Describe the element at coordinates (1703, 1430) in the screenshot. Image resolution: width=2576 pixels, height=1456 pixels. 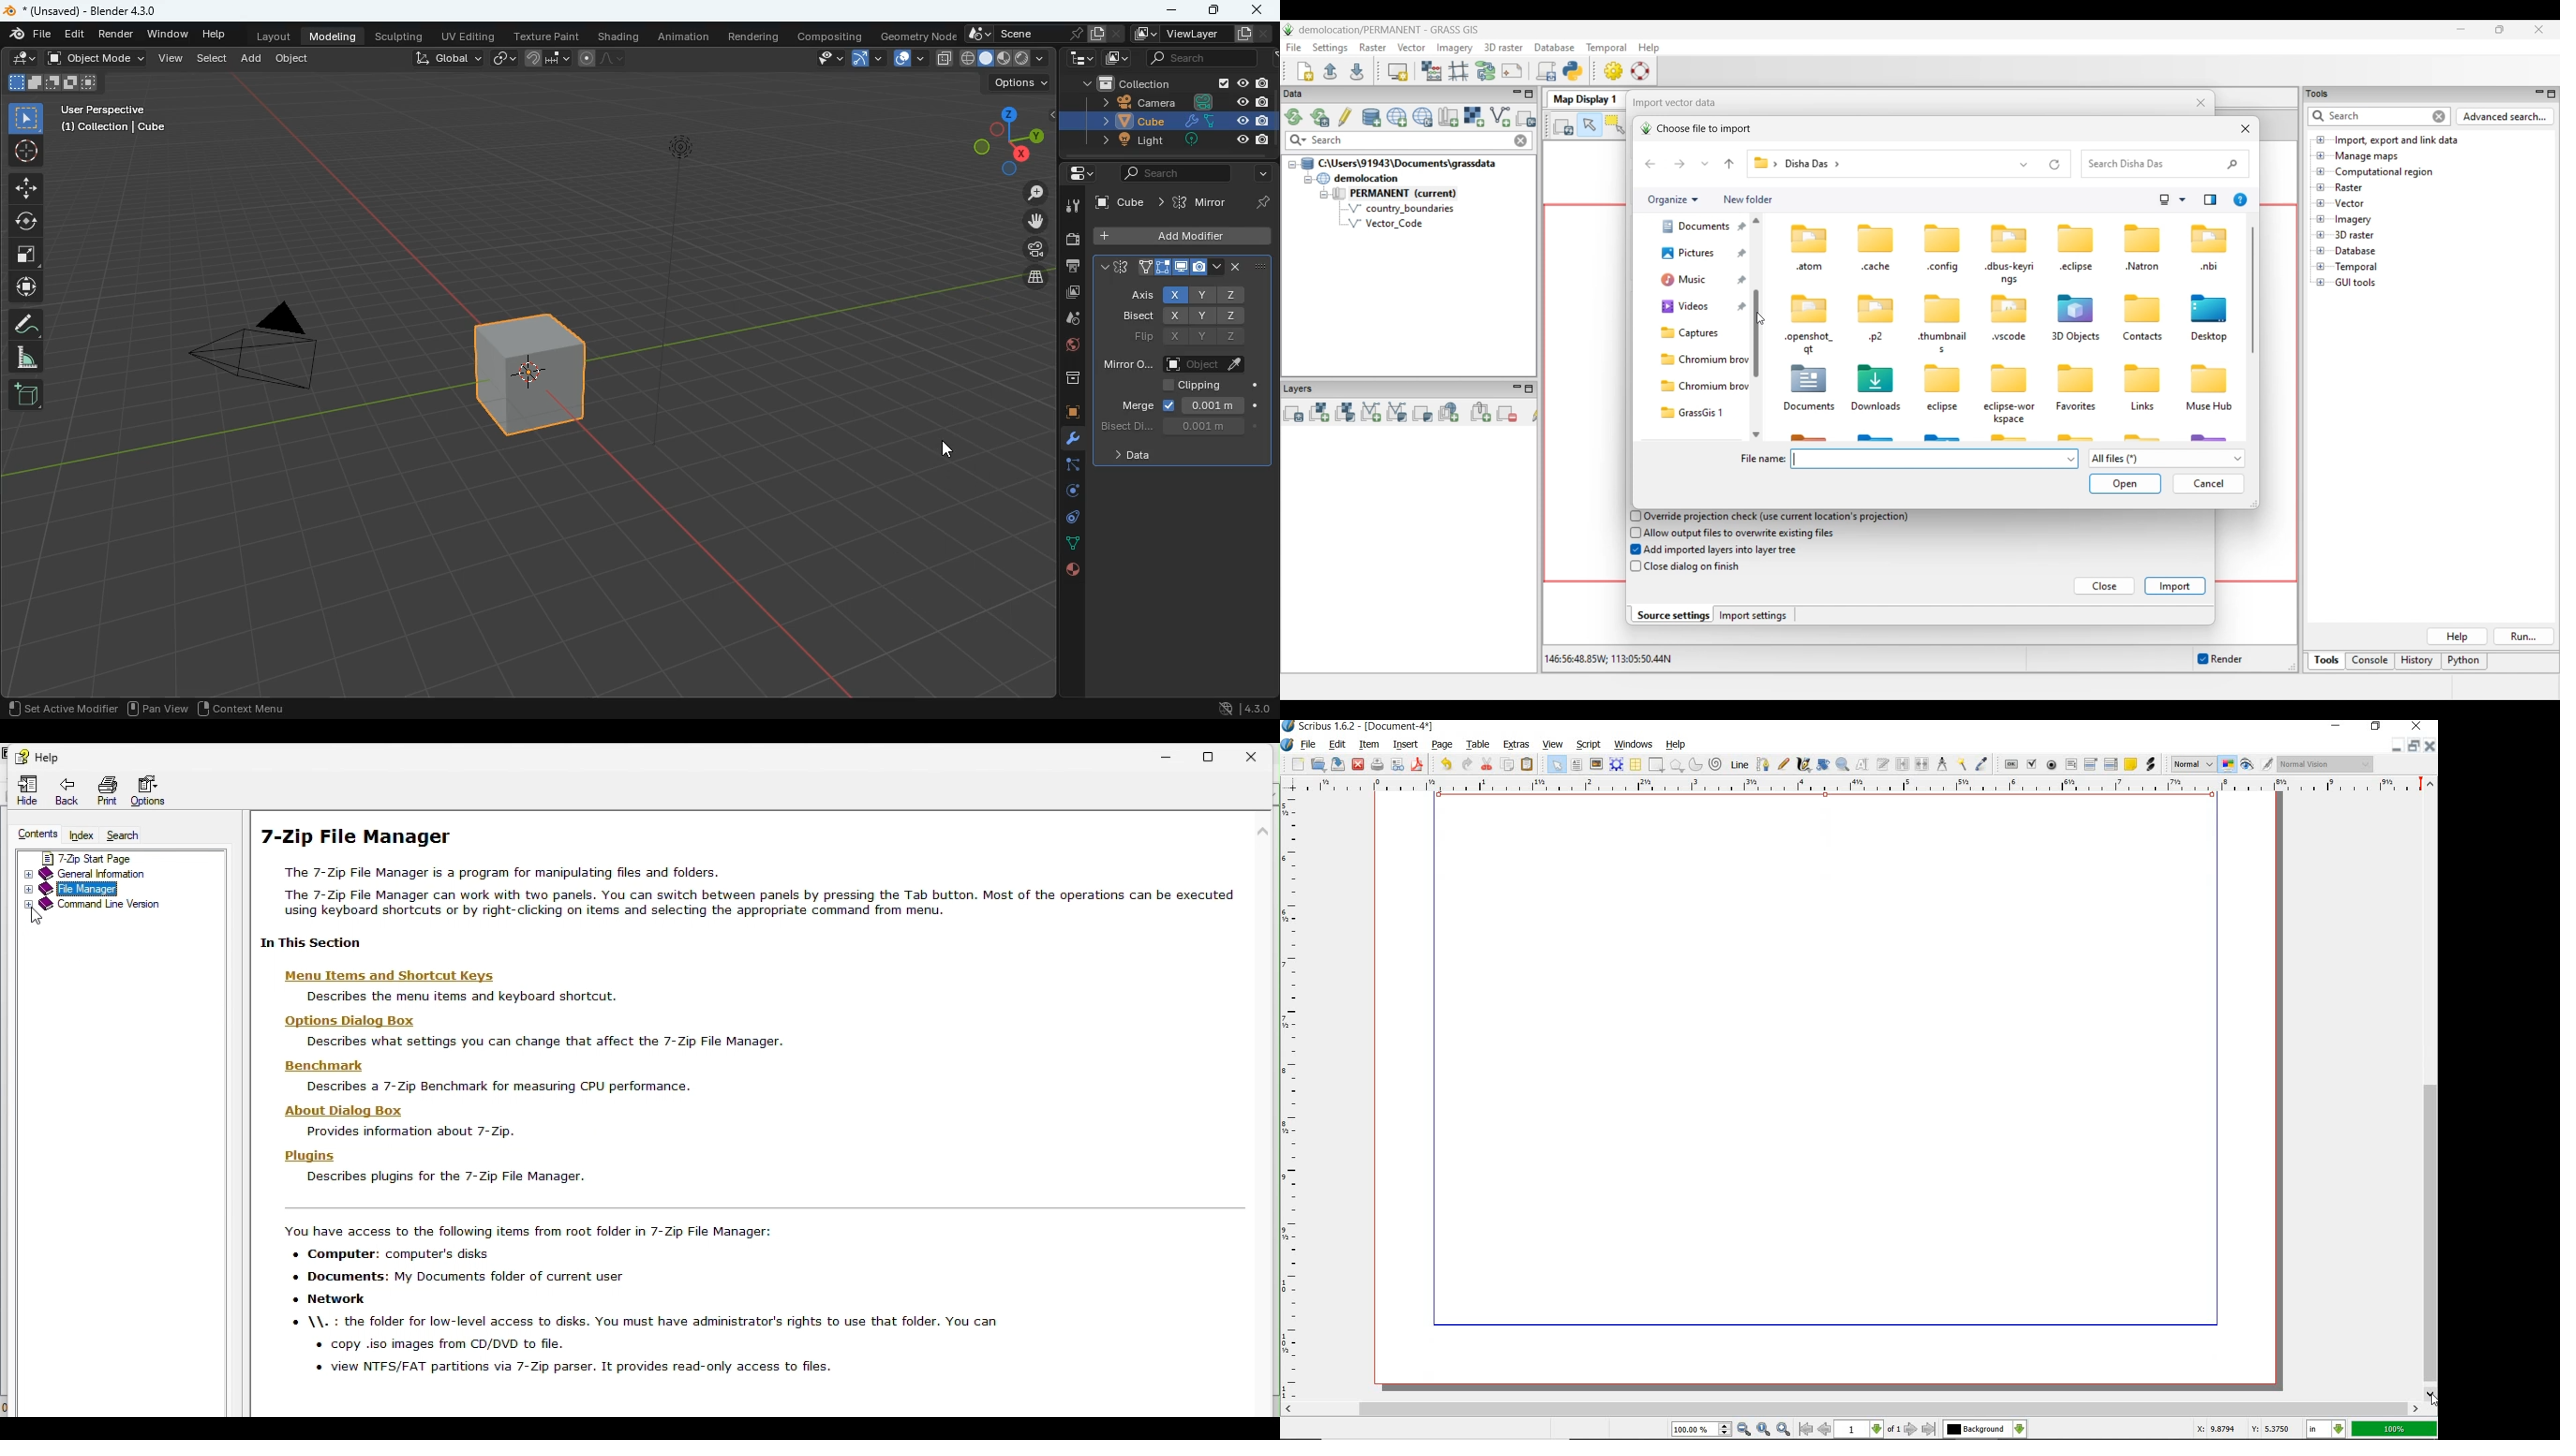
I see `100.00%` at that location.